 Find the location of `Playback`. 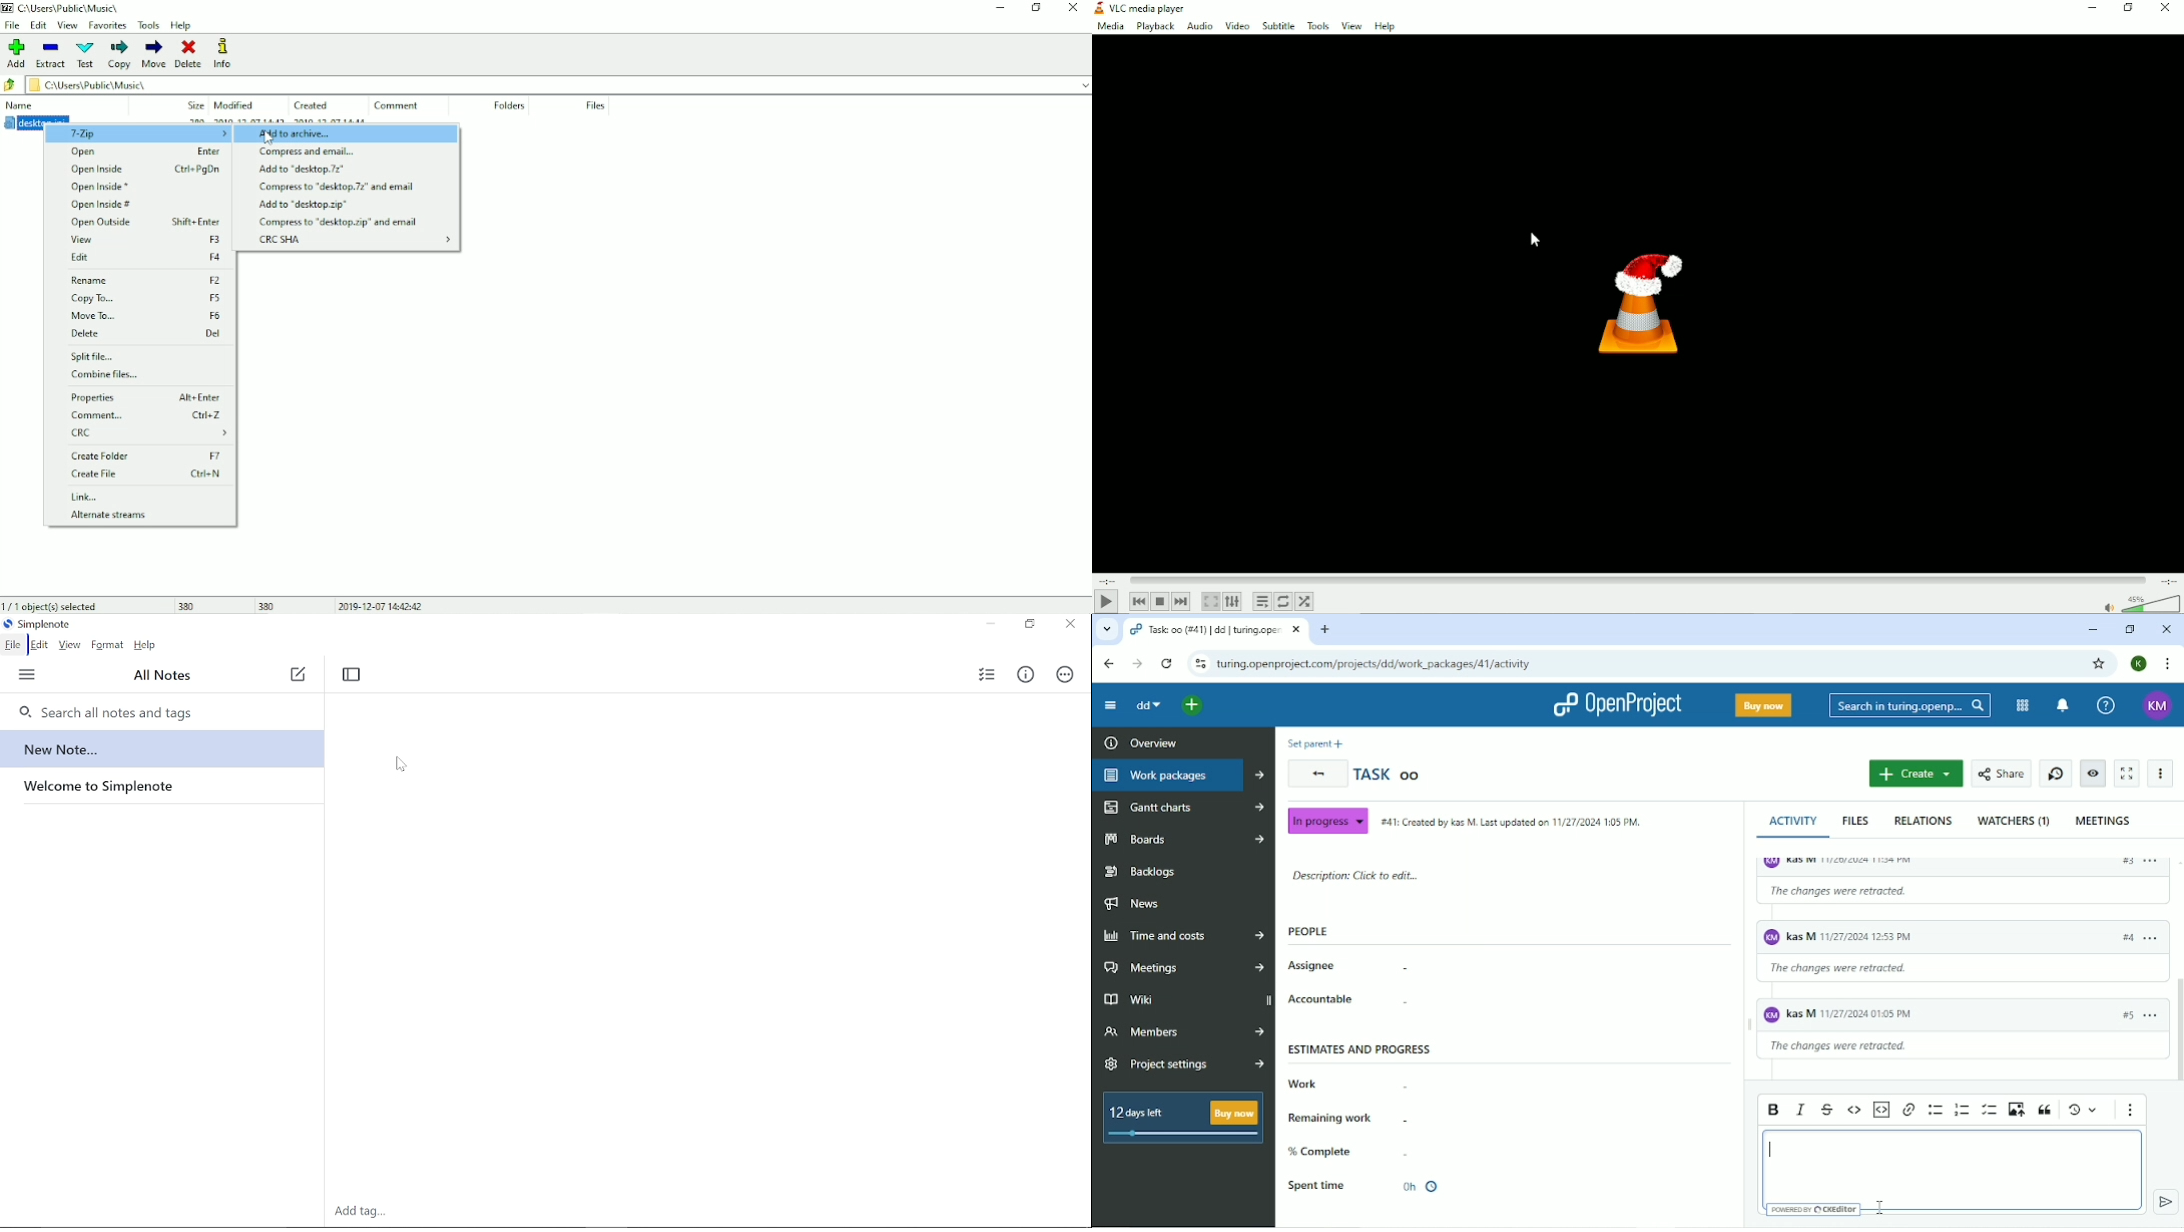

Playback is located at coordinates (1153, 27).